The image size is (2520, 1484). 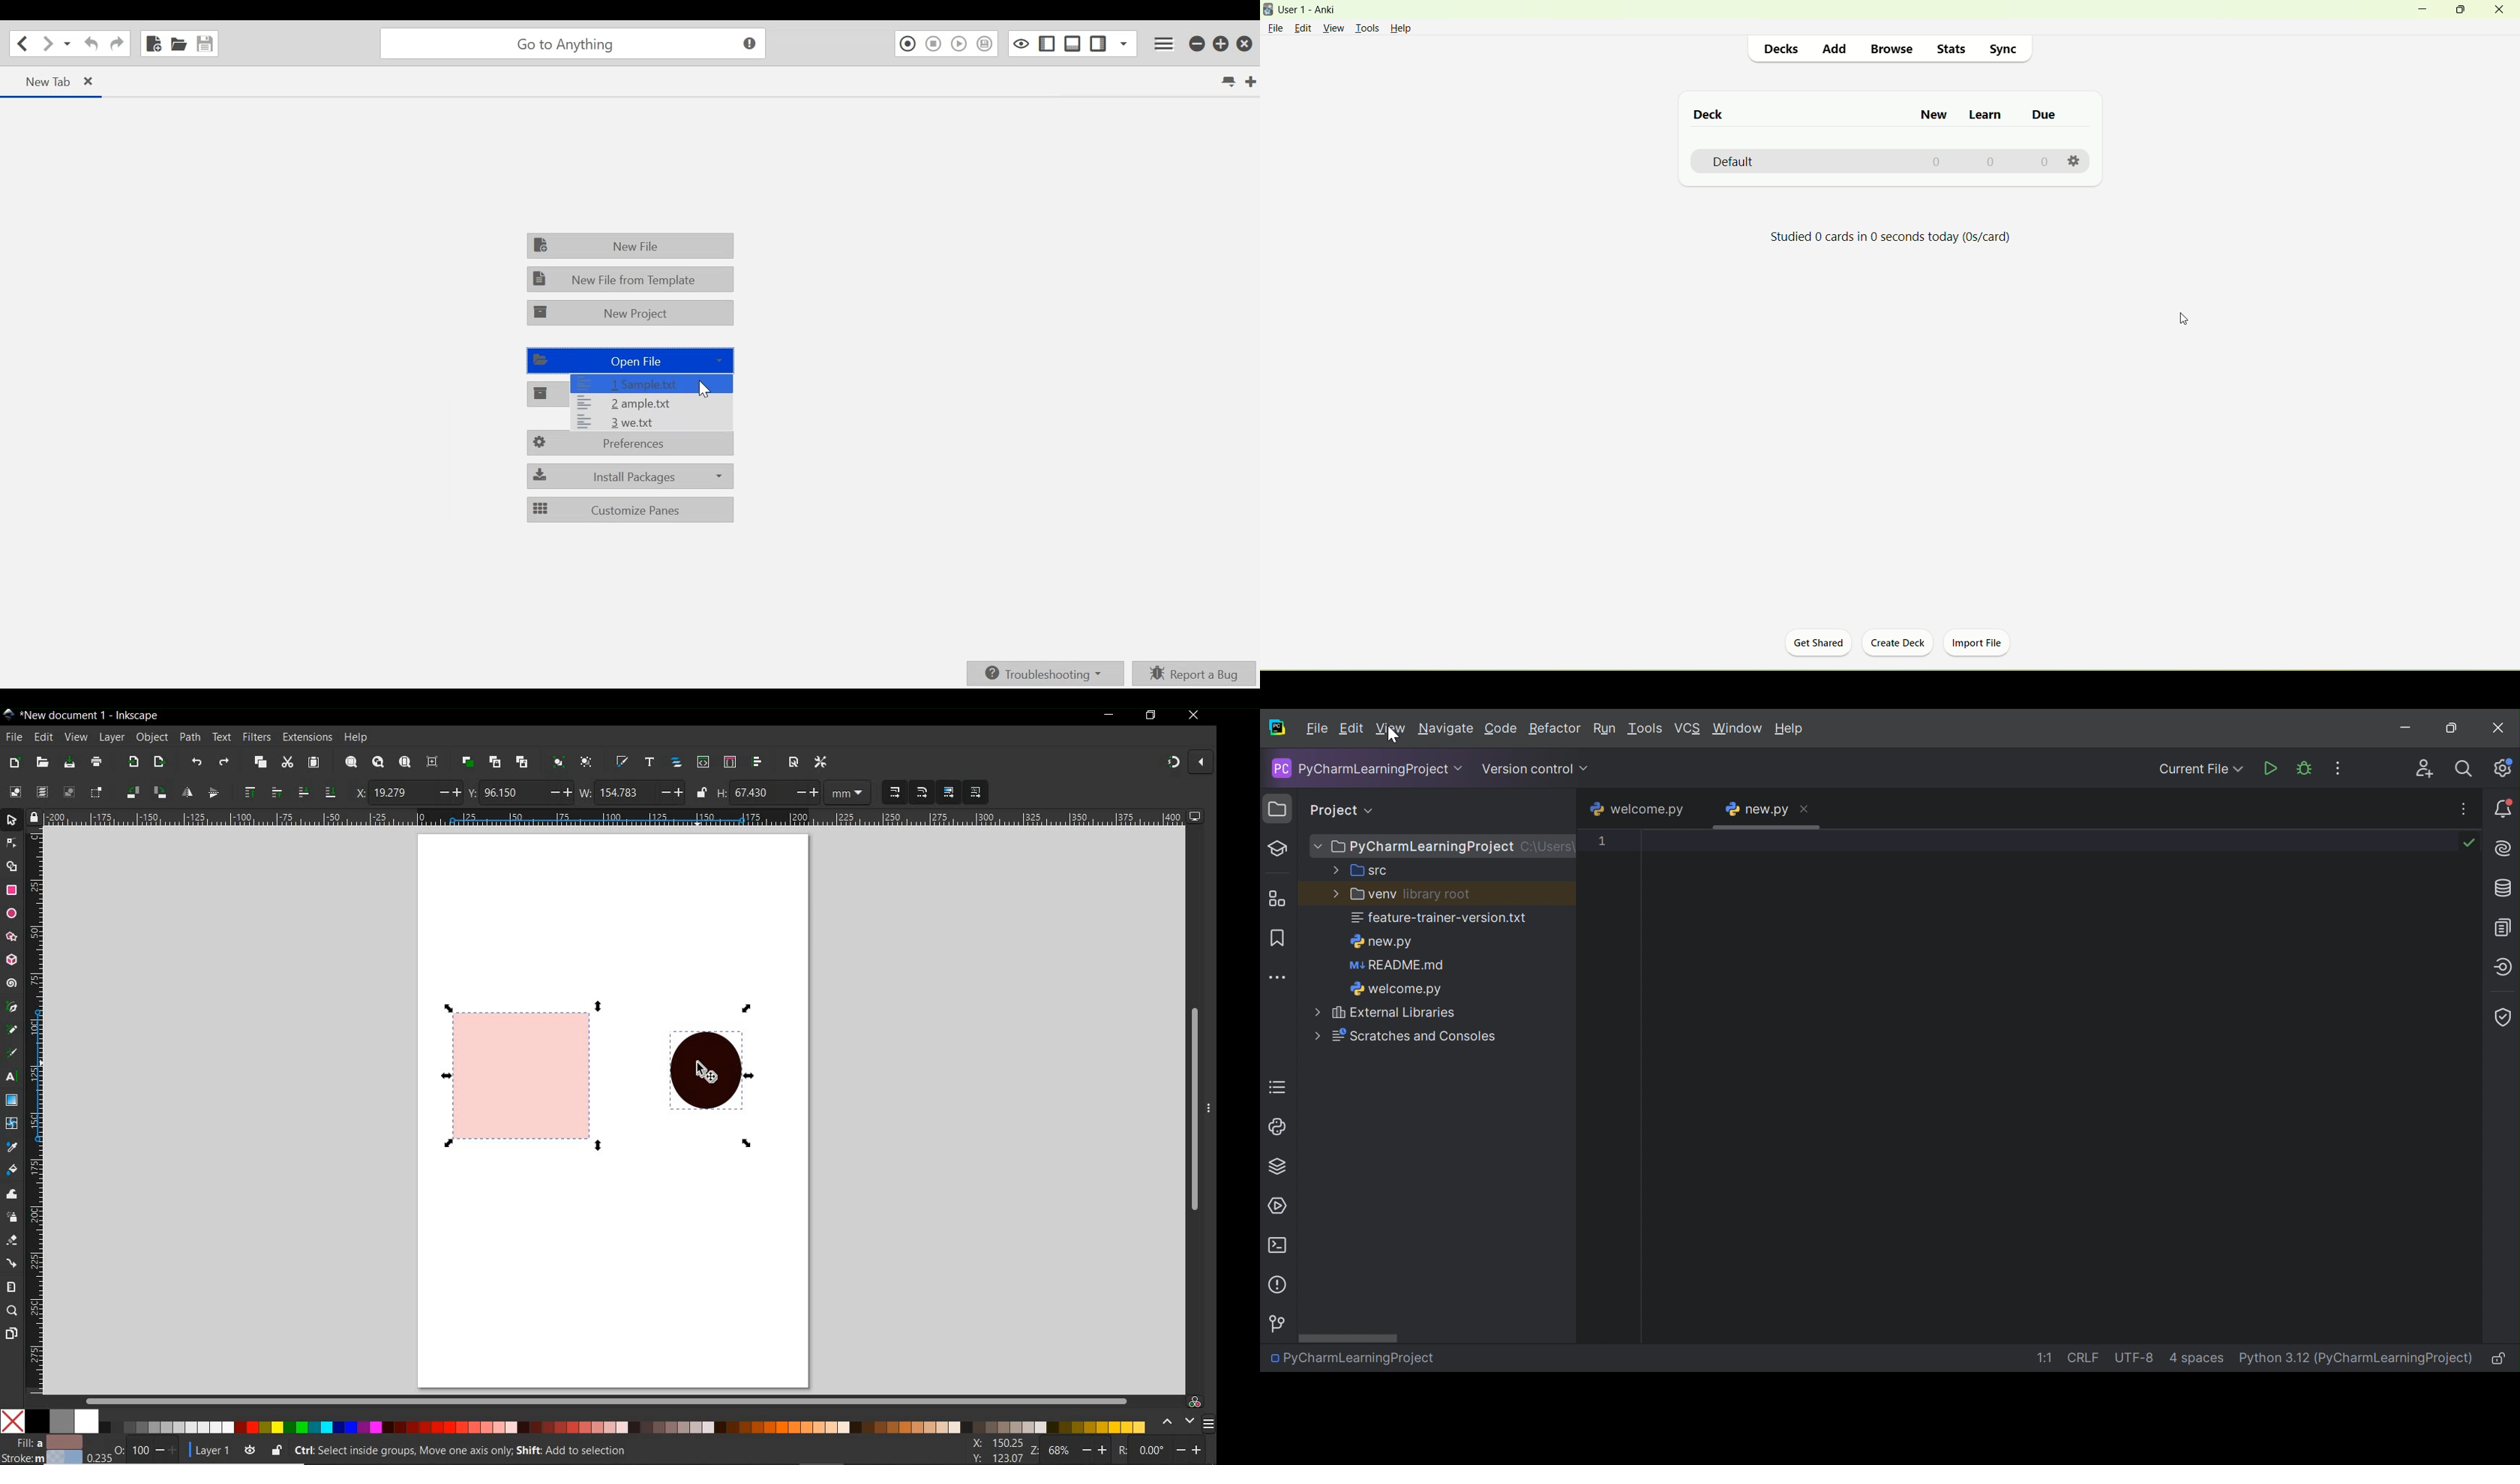 What do you see at coordinates (949, 791) in the screenshot?
I see `move gradient` at bounding box center [949, 791].